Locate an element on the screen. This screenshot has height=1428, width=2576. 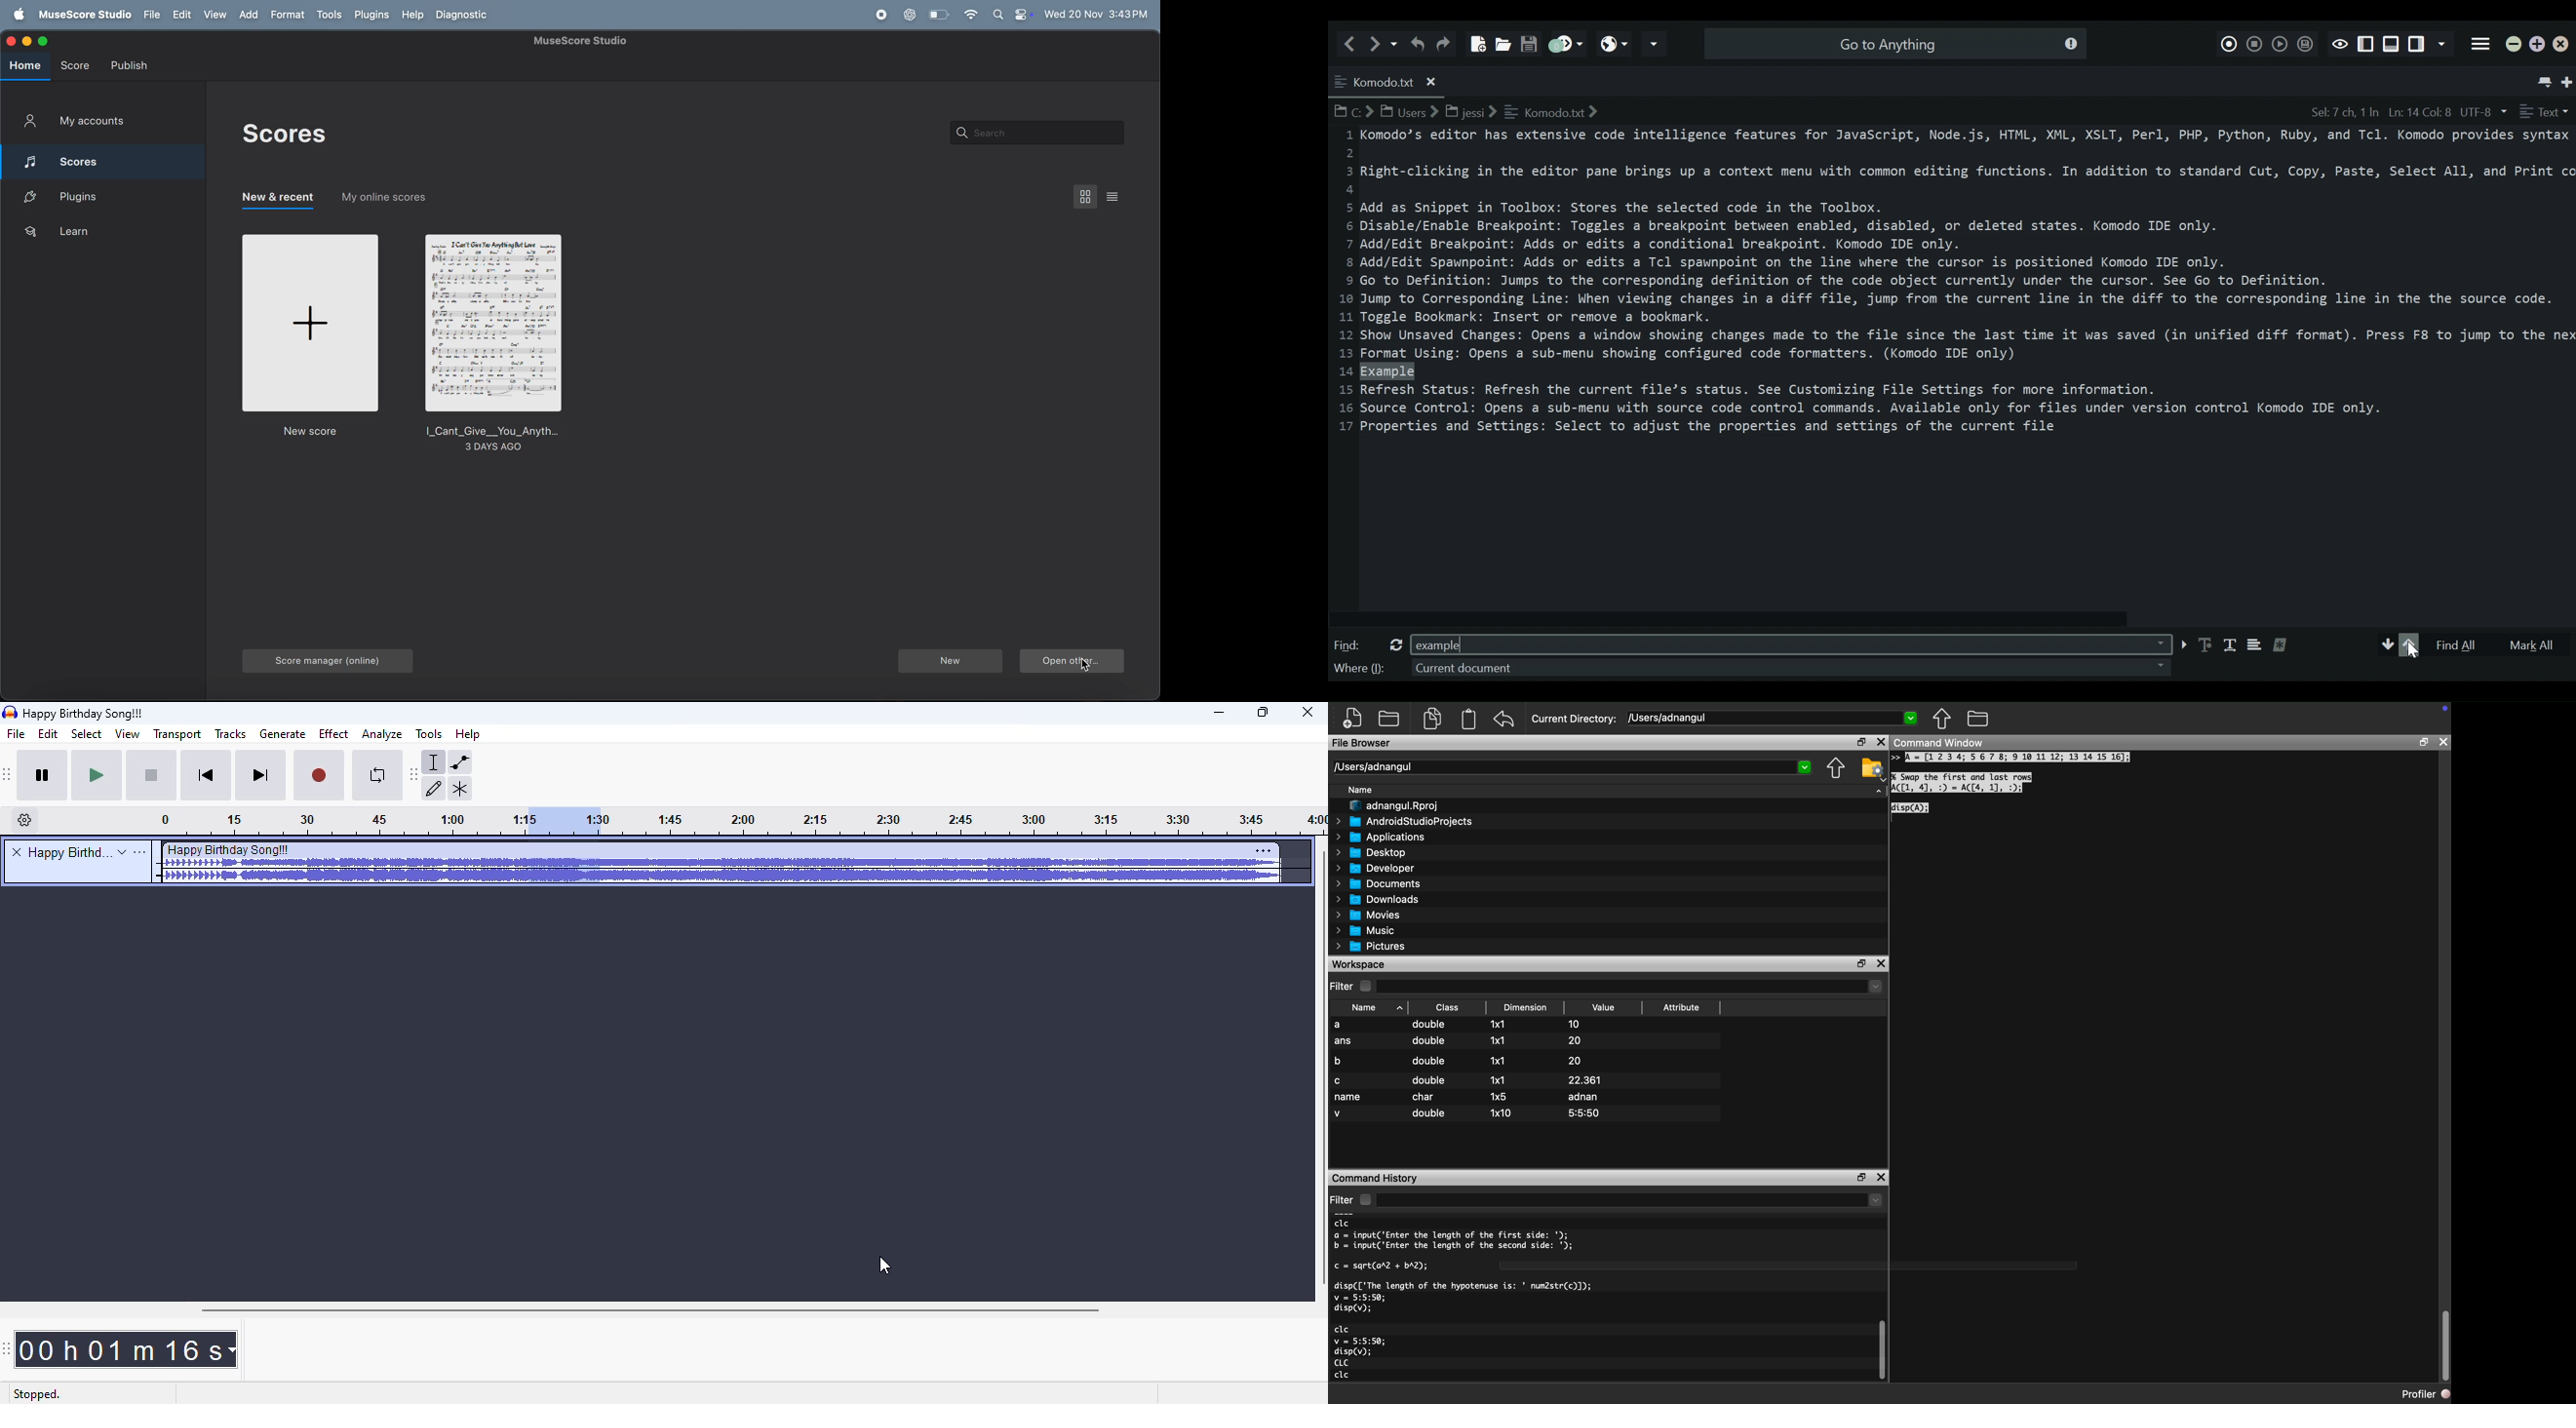
record is located at coordinates (882, 15).